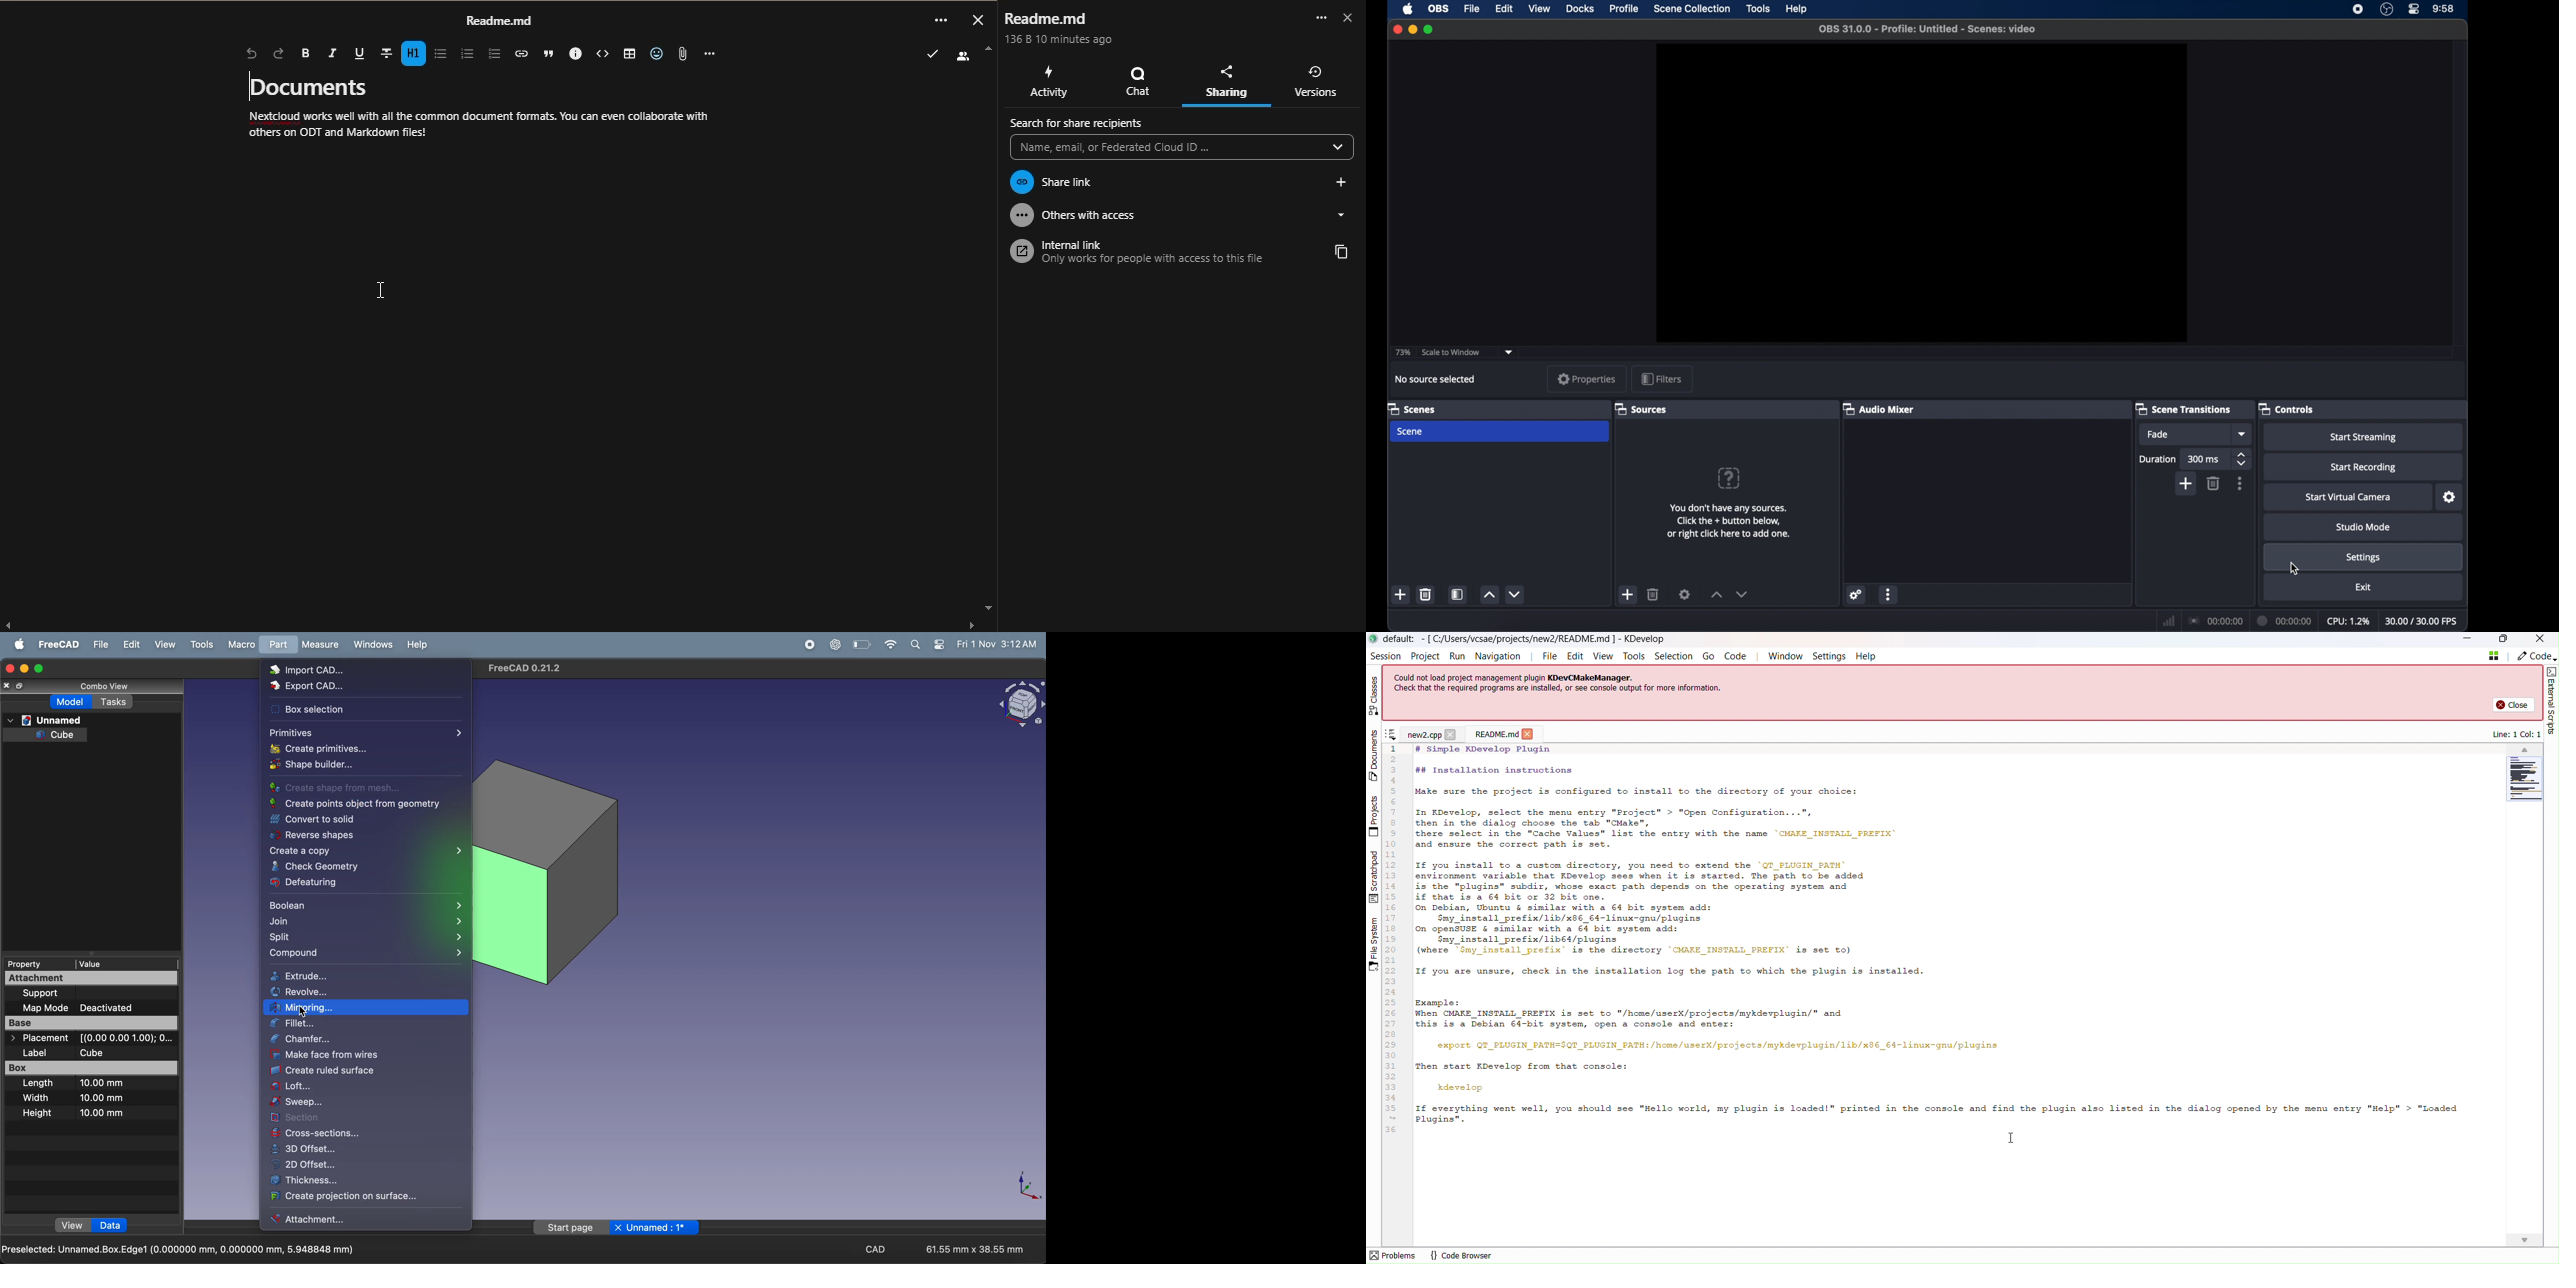  Describe the element at coordinates (1227, 81) in the screenshot. I see `sharing` at that location.